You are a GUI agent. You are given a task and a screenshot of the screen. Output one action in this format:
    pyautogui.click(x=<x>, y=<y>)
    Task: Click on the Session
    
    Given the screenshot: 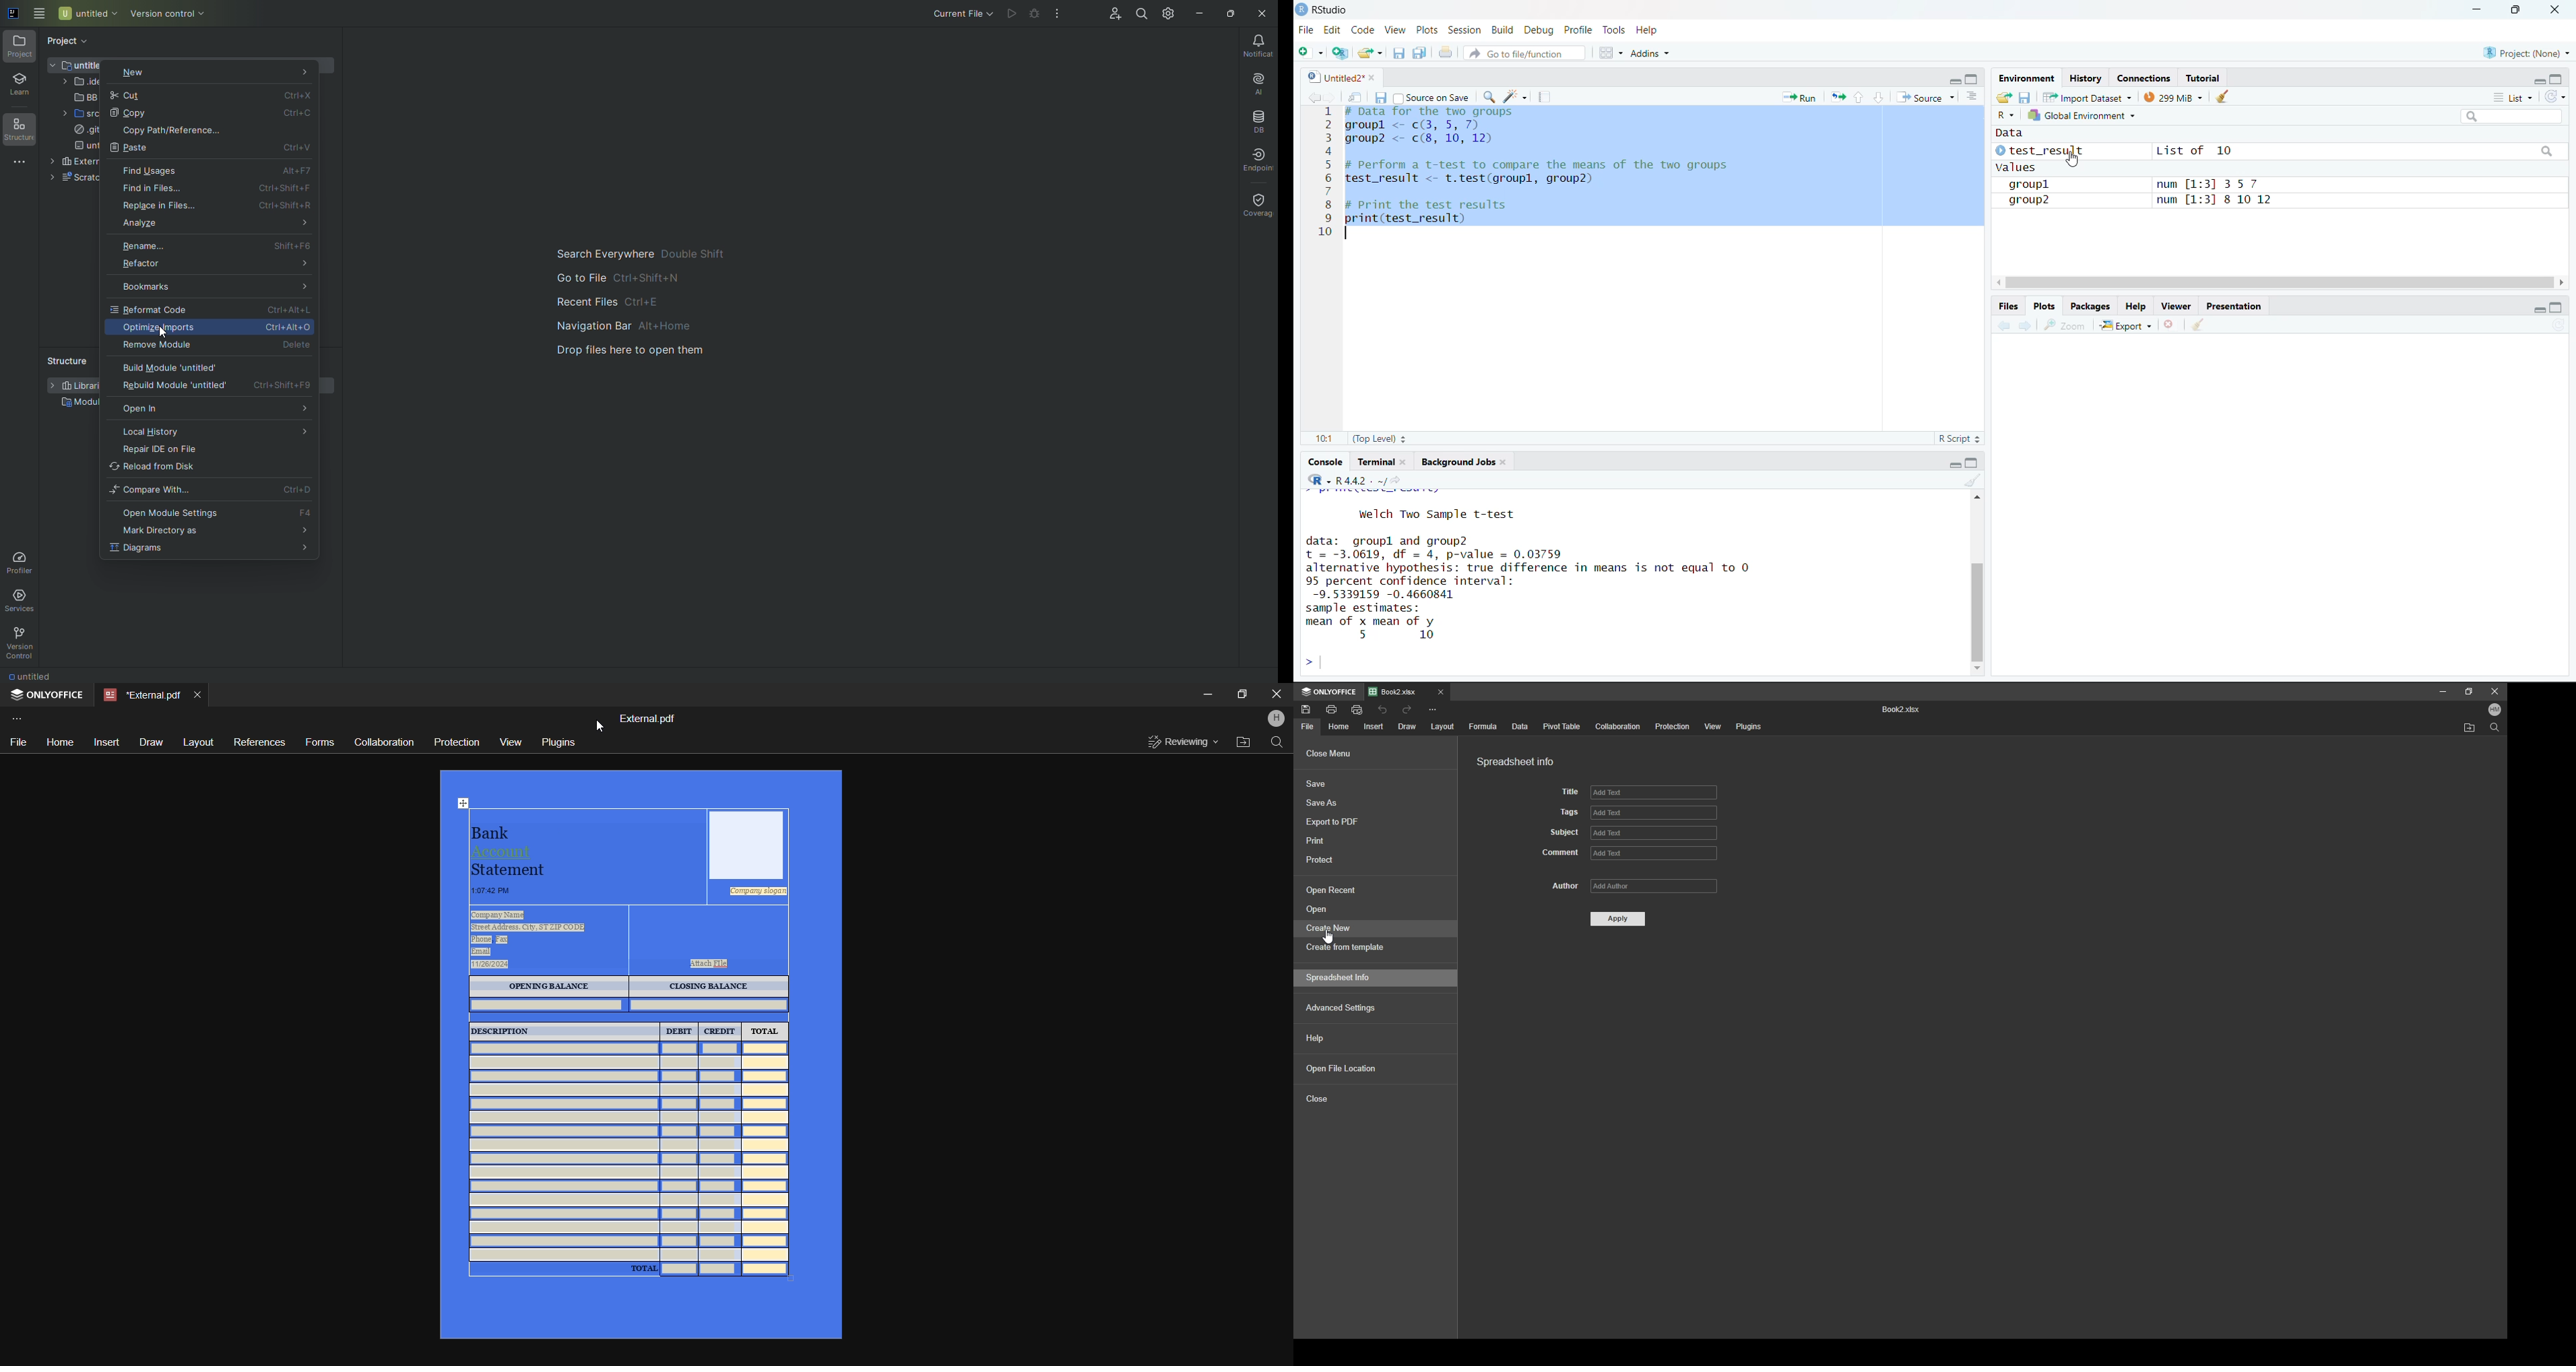 What is the action you would take?
    pyautogui.click(x=1466, y=29)
    